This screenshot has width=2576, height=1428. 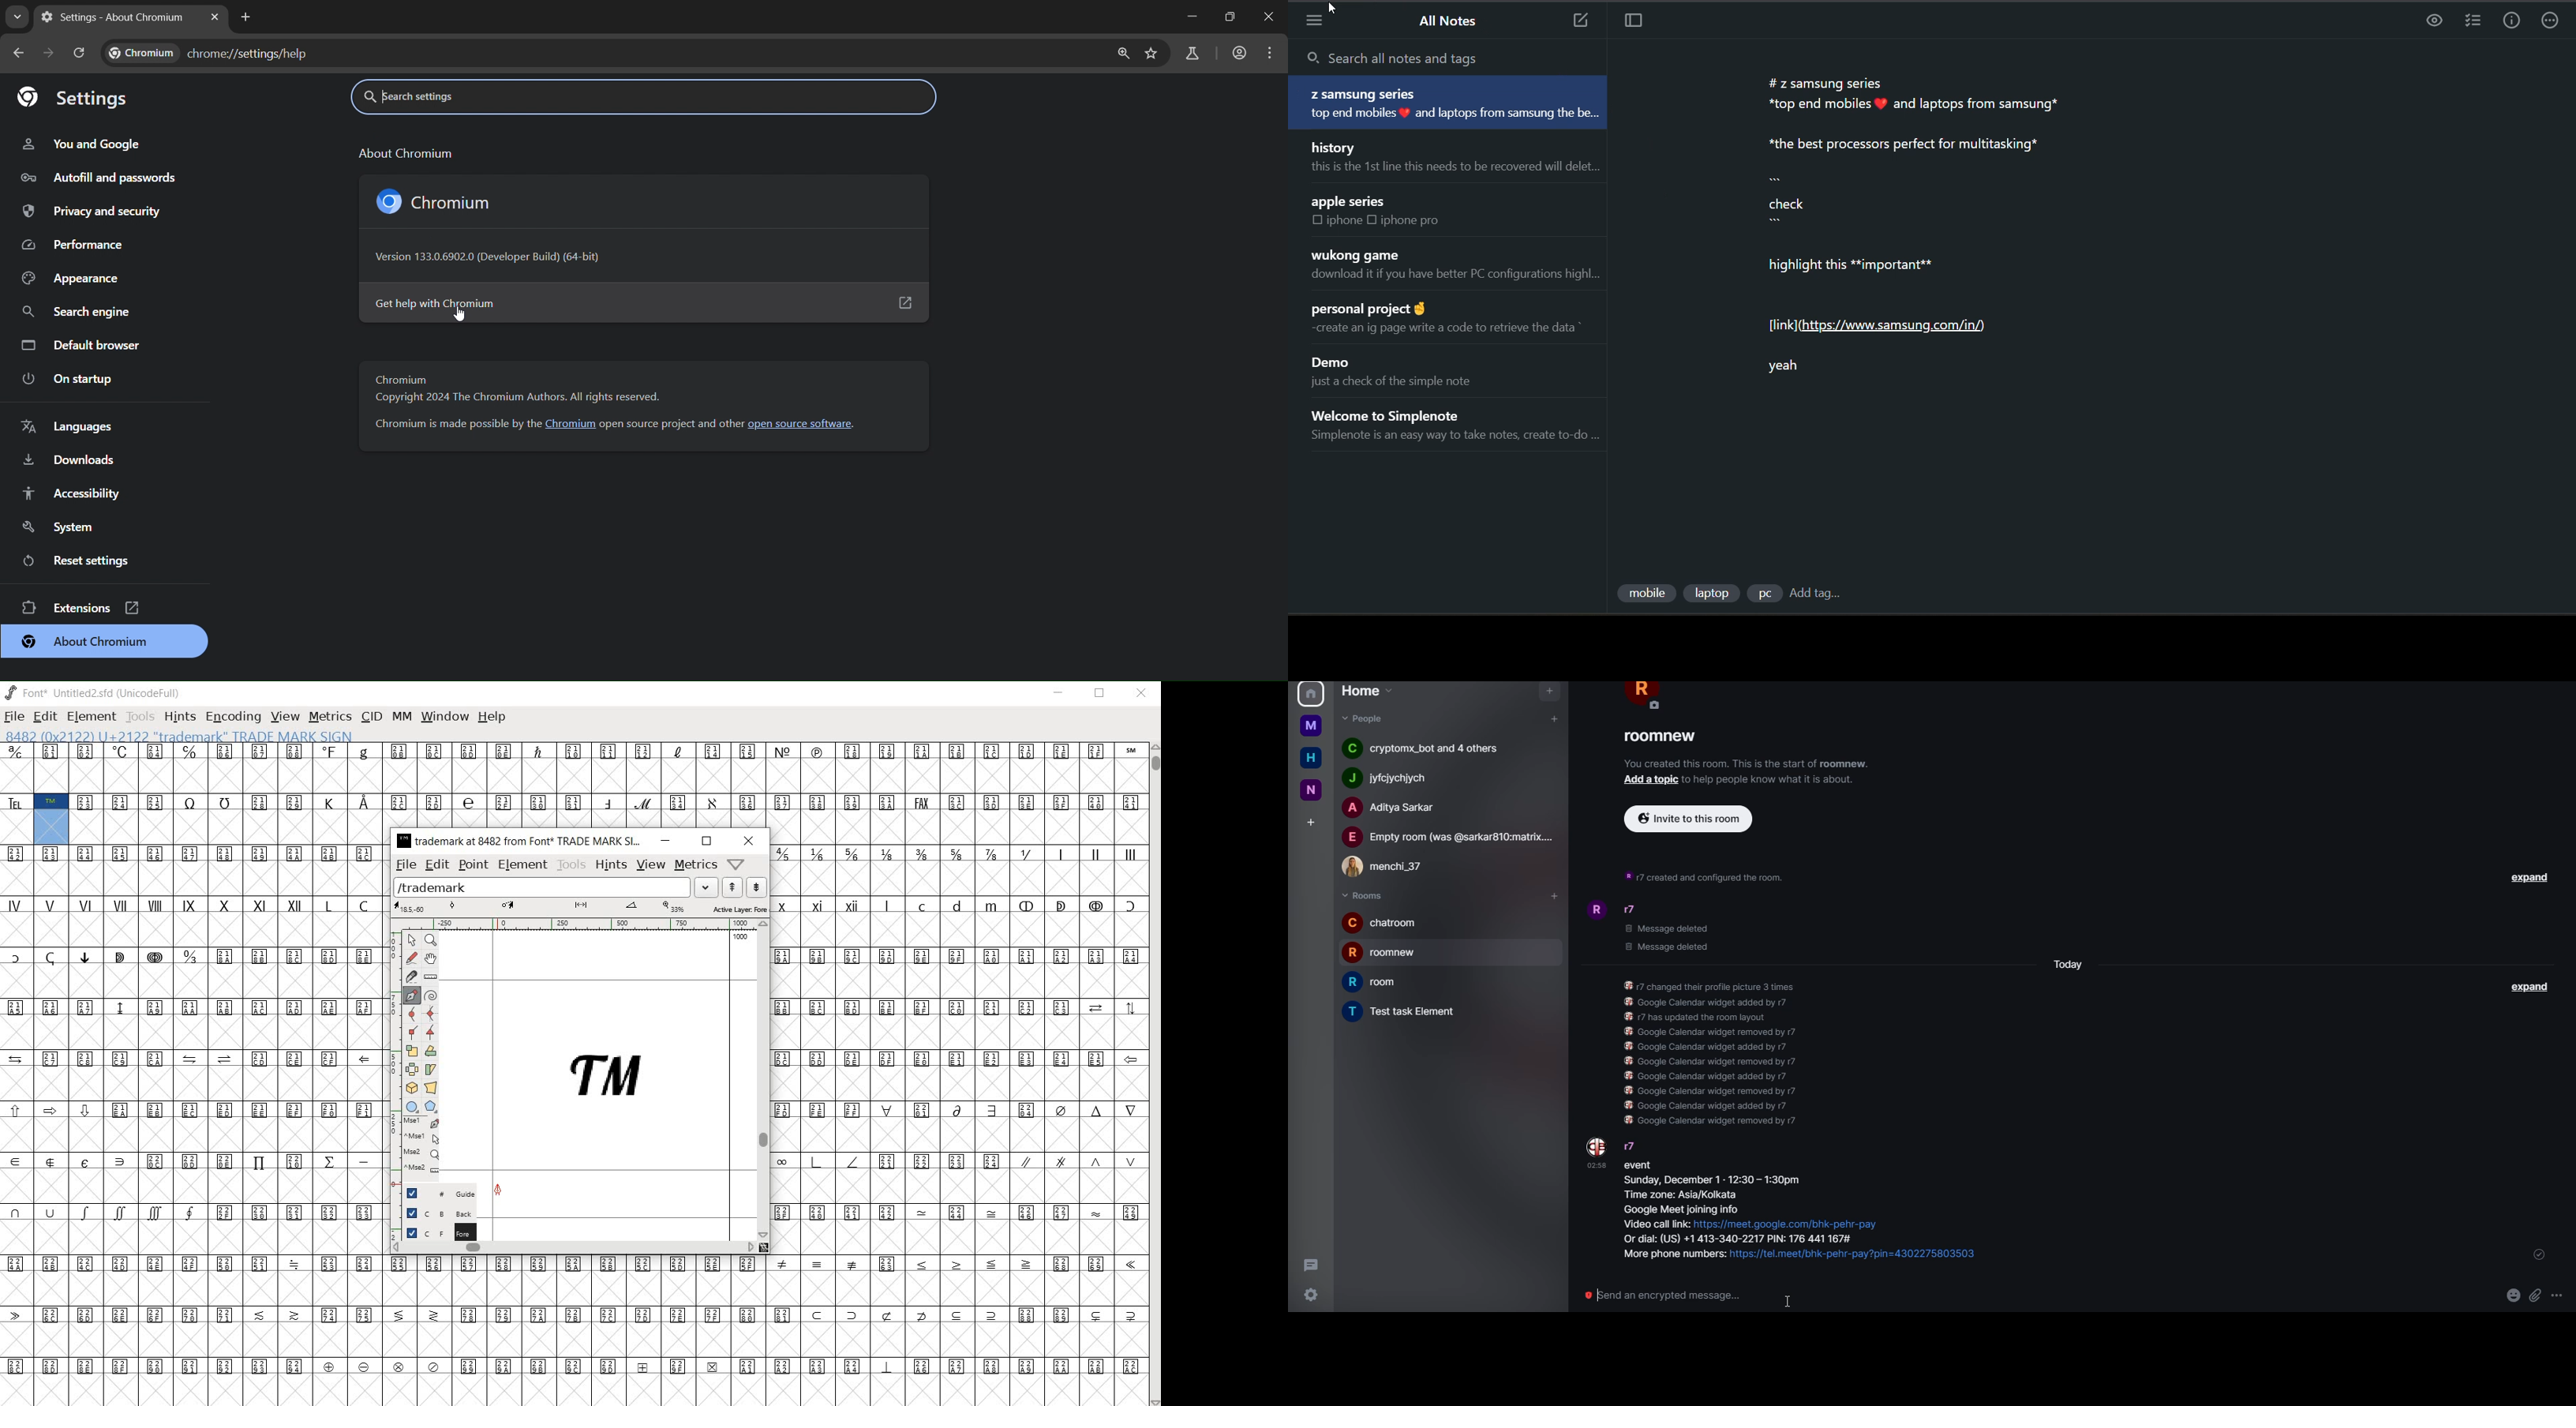 What do you see at coordinates (1713, 1048) in the screenshot?
I see `info` at bounding box center [1713, 1048].